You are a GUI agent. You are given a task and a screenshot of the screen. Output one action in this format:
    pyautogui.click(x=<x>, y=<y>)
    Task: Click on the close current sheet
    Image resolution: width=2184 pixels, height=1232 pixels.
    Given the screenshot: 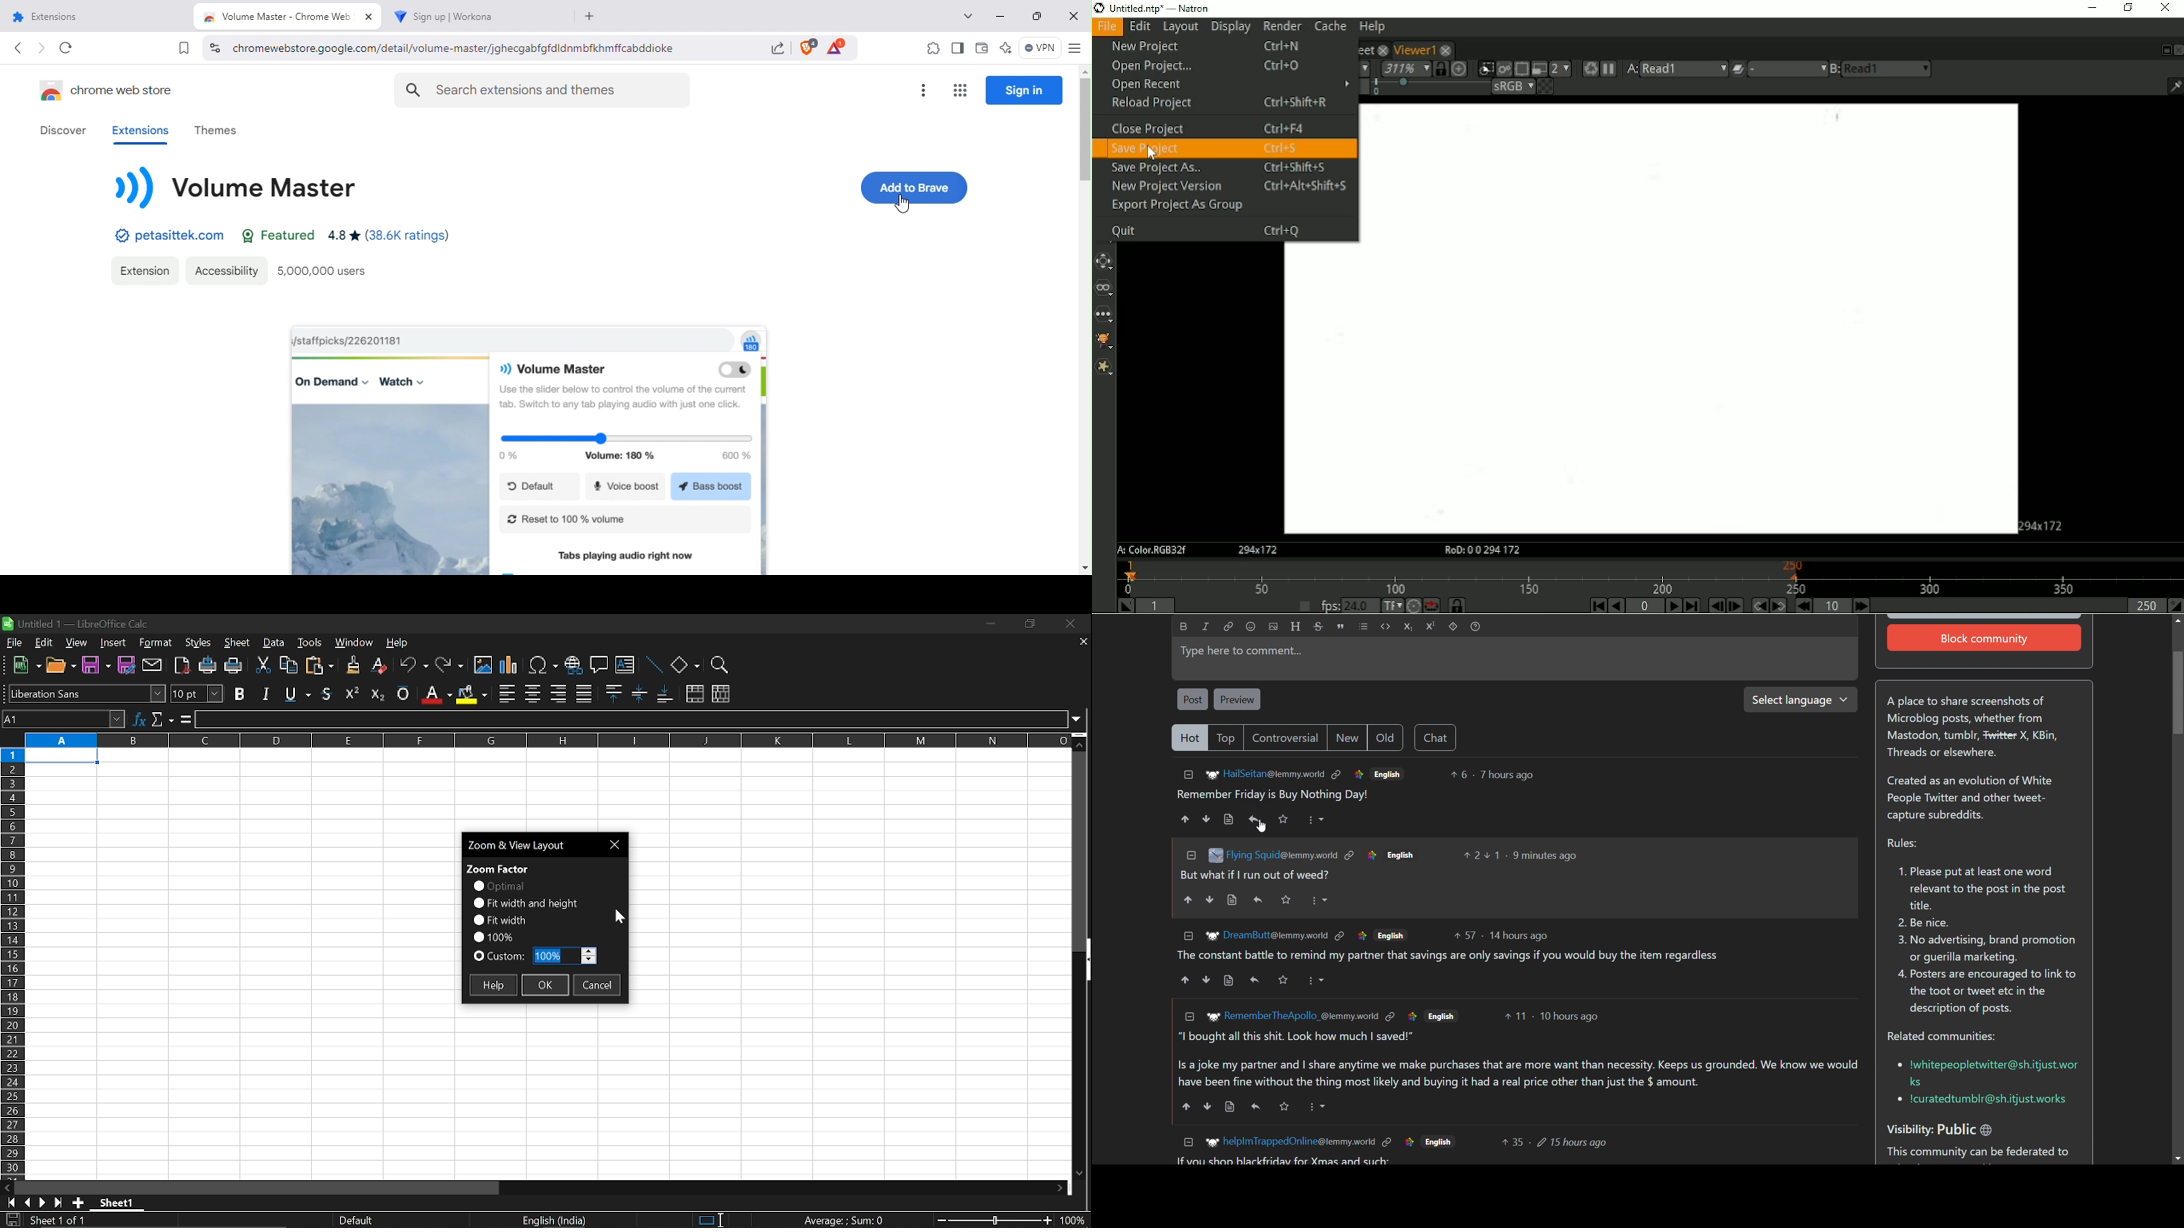 What is the action you would take?
    pyautogui.click(x=1082, y=643)
    